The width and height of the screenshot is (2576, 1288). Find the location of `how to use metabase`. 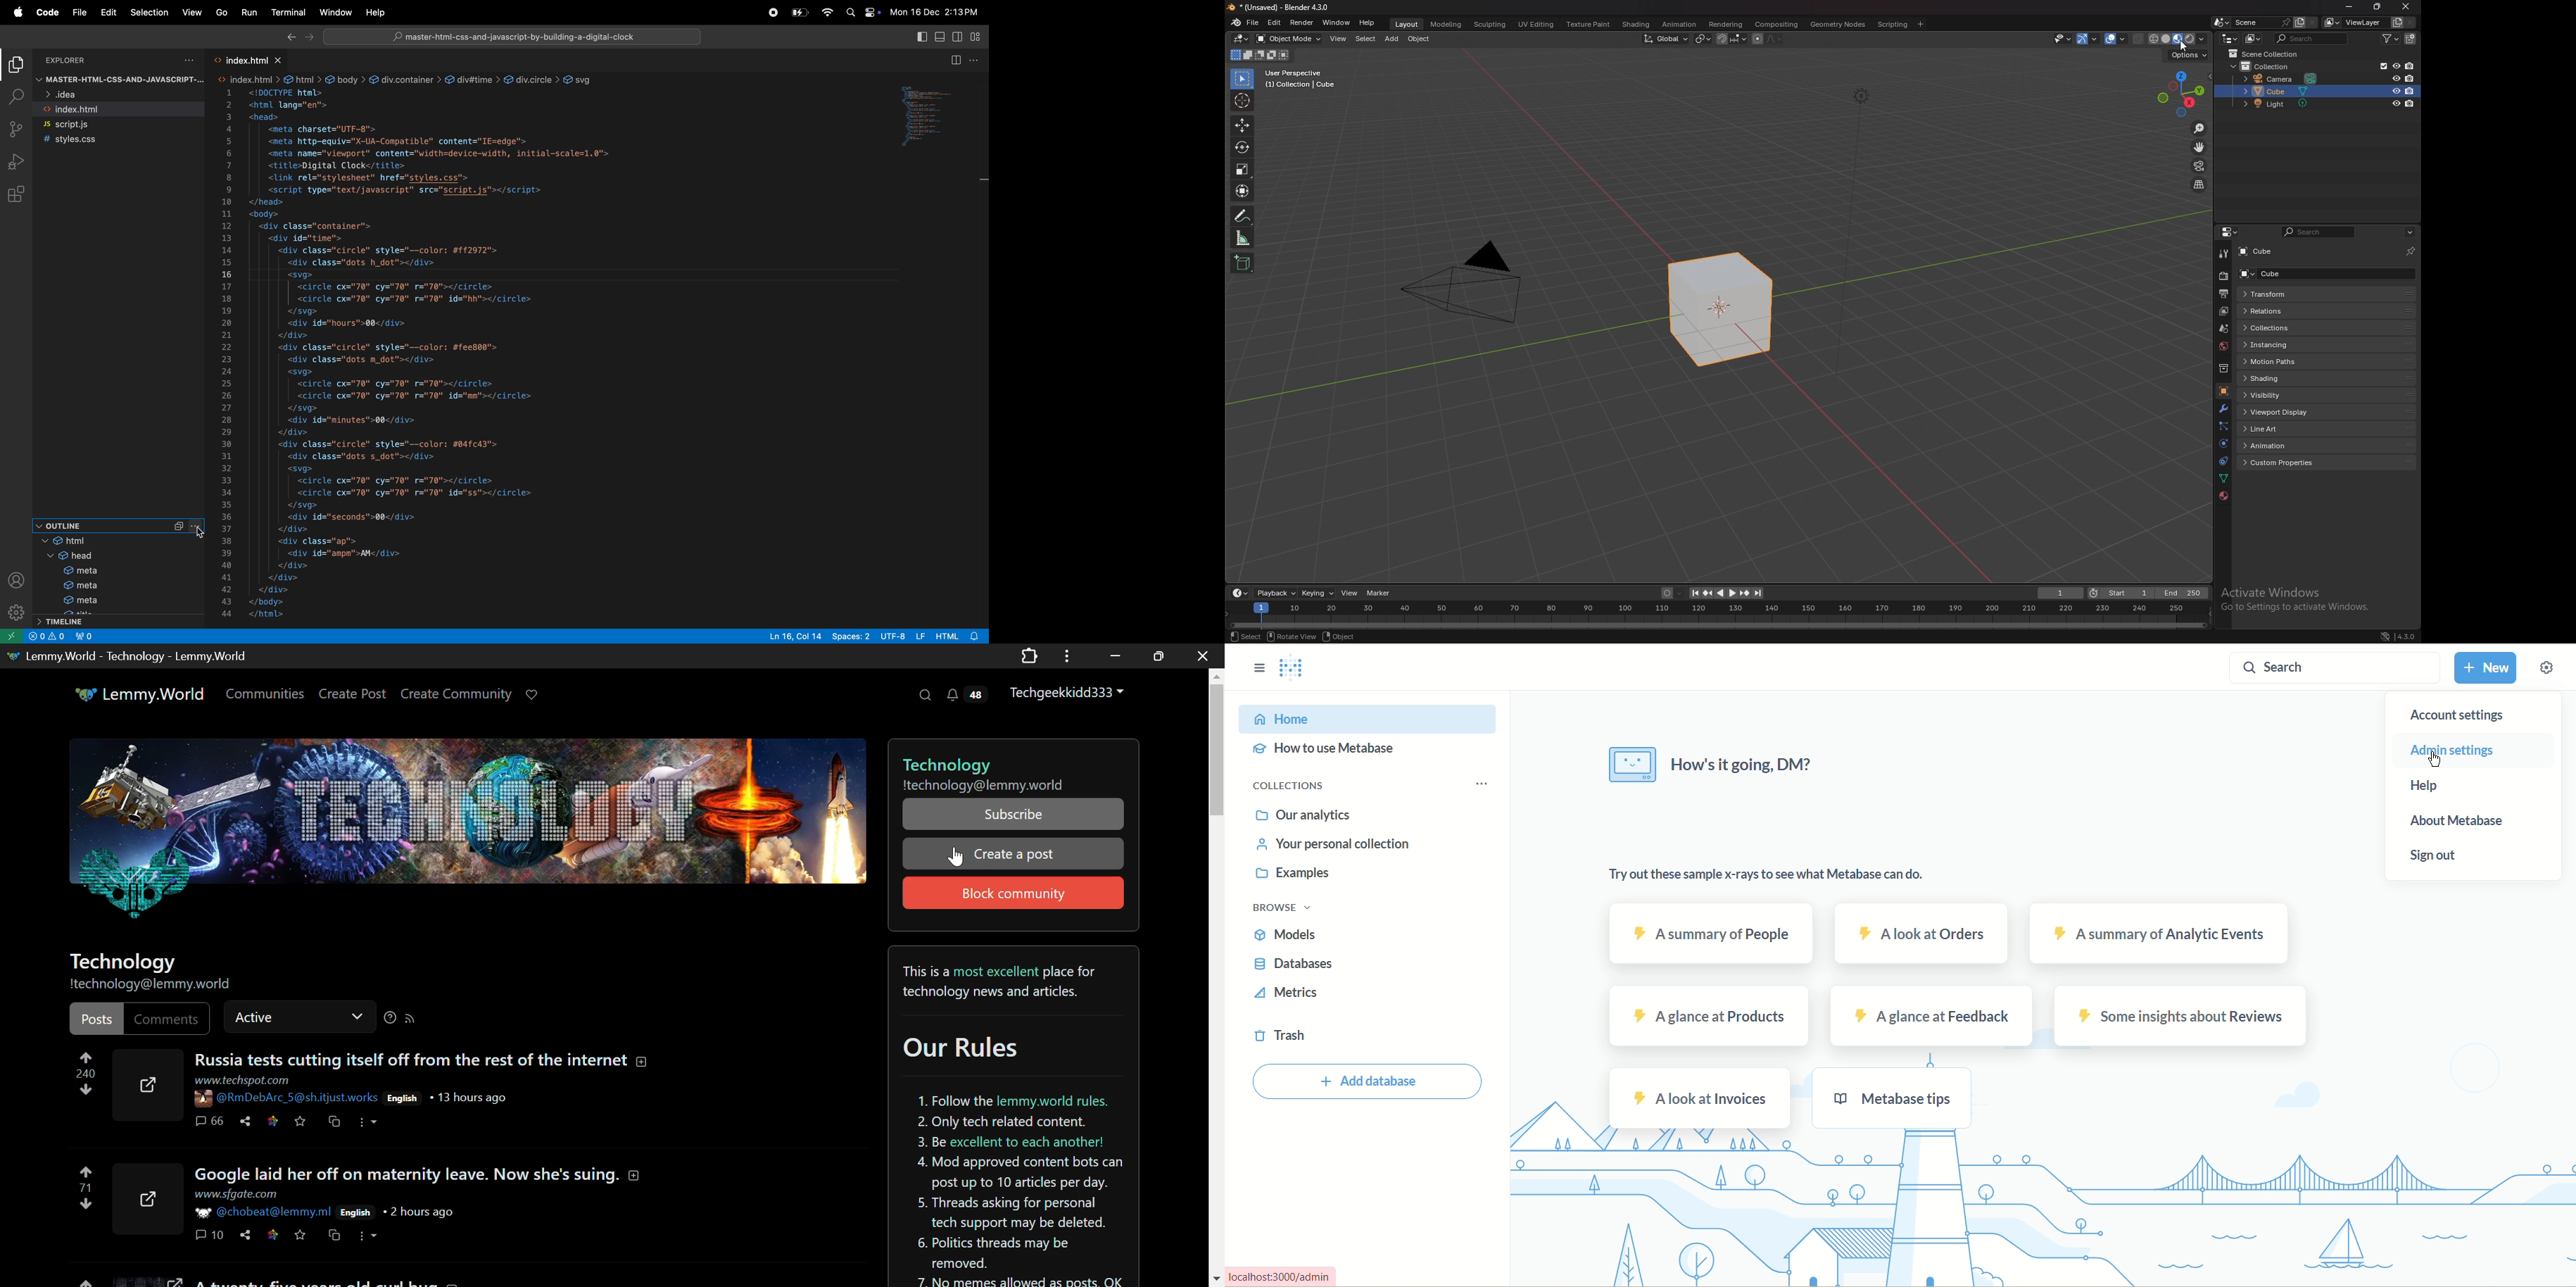

how to use metabase is located at coordinates (1327, 748).